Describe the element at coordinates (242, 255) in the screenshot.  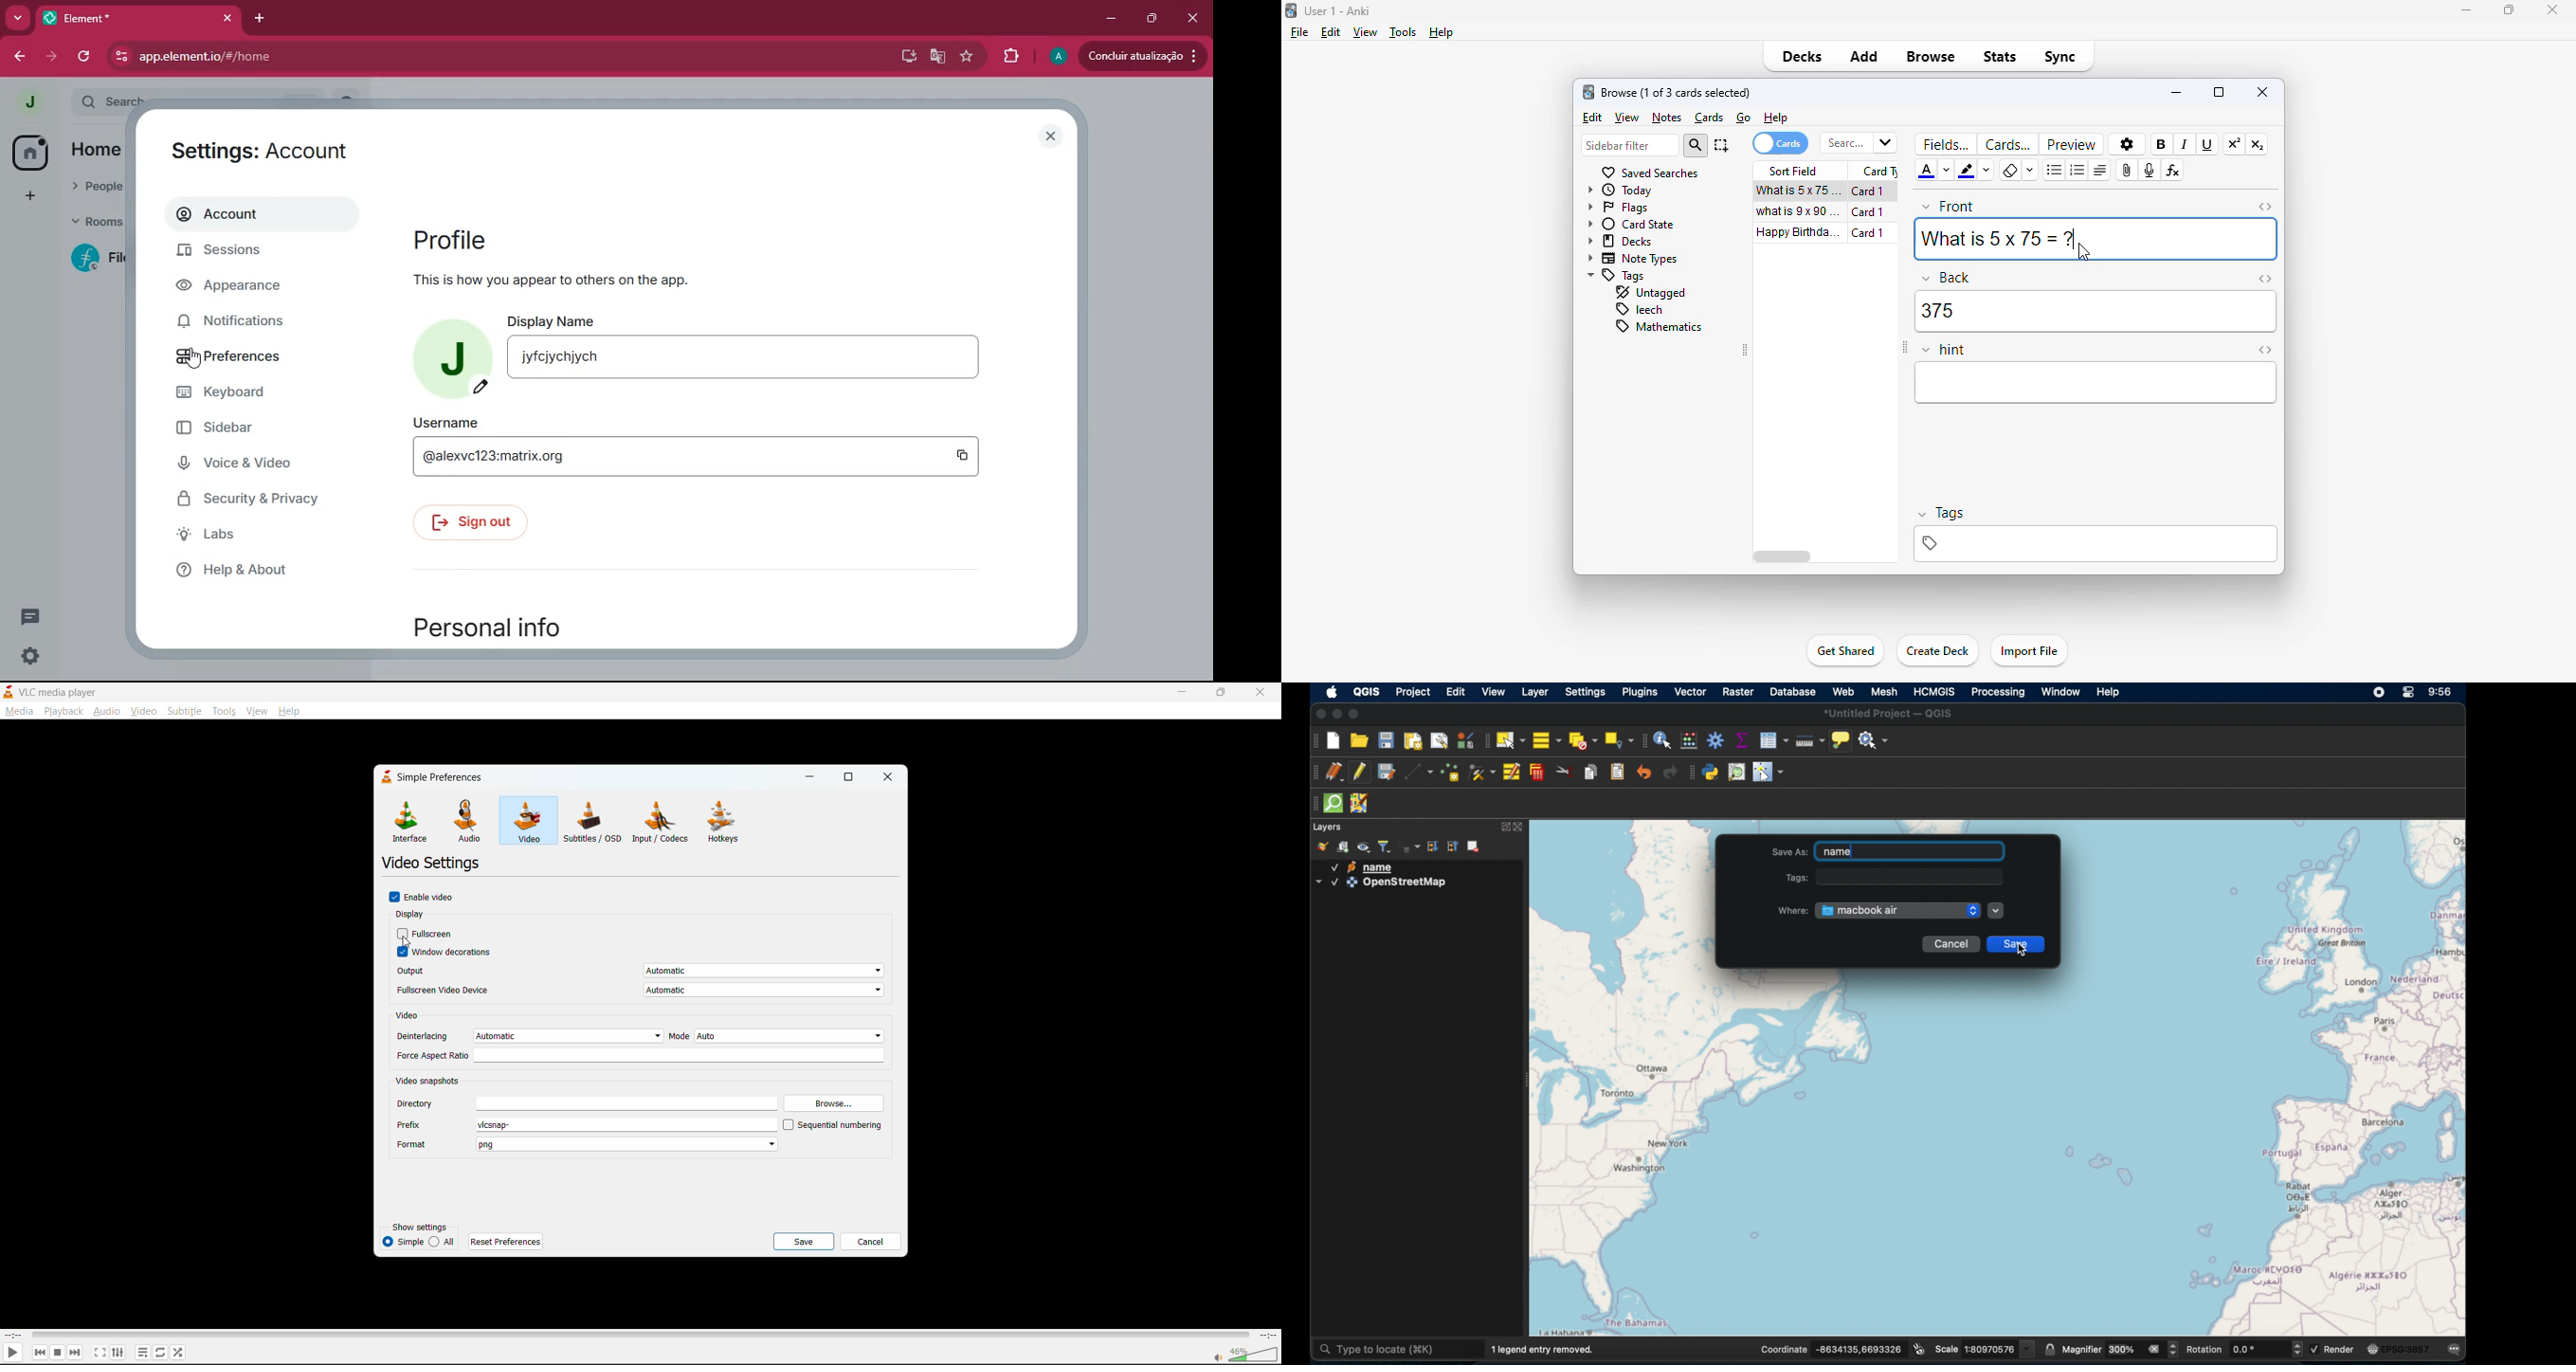
I see `sessions` at that location.